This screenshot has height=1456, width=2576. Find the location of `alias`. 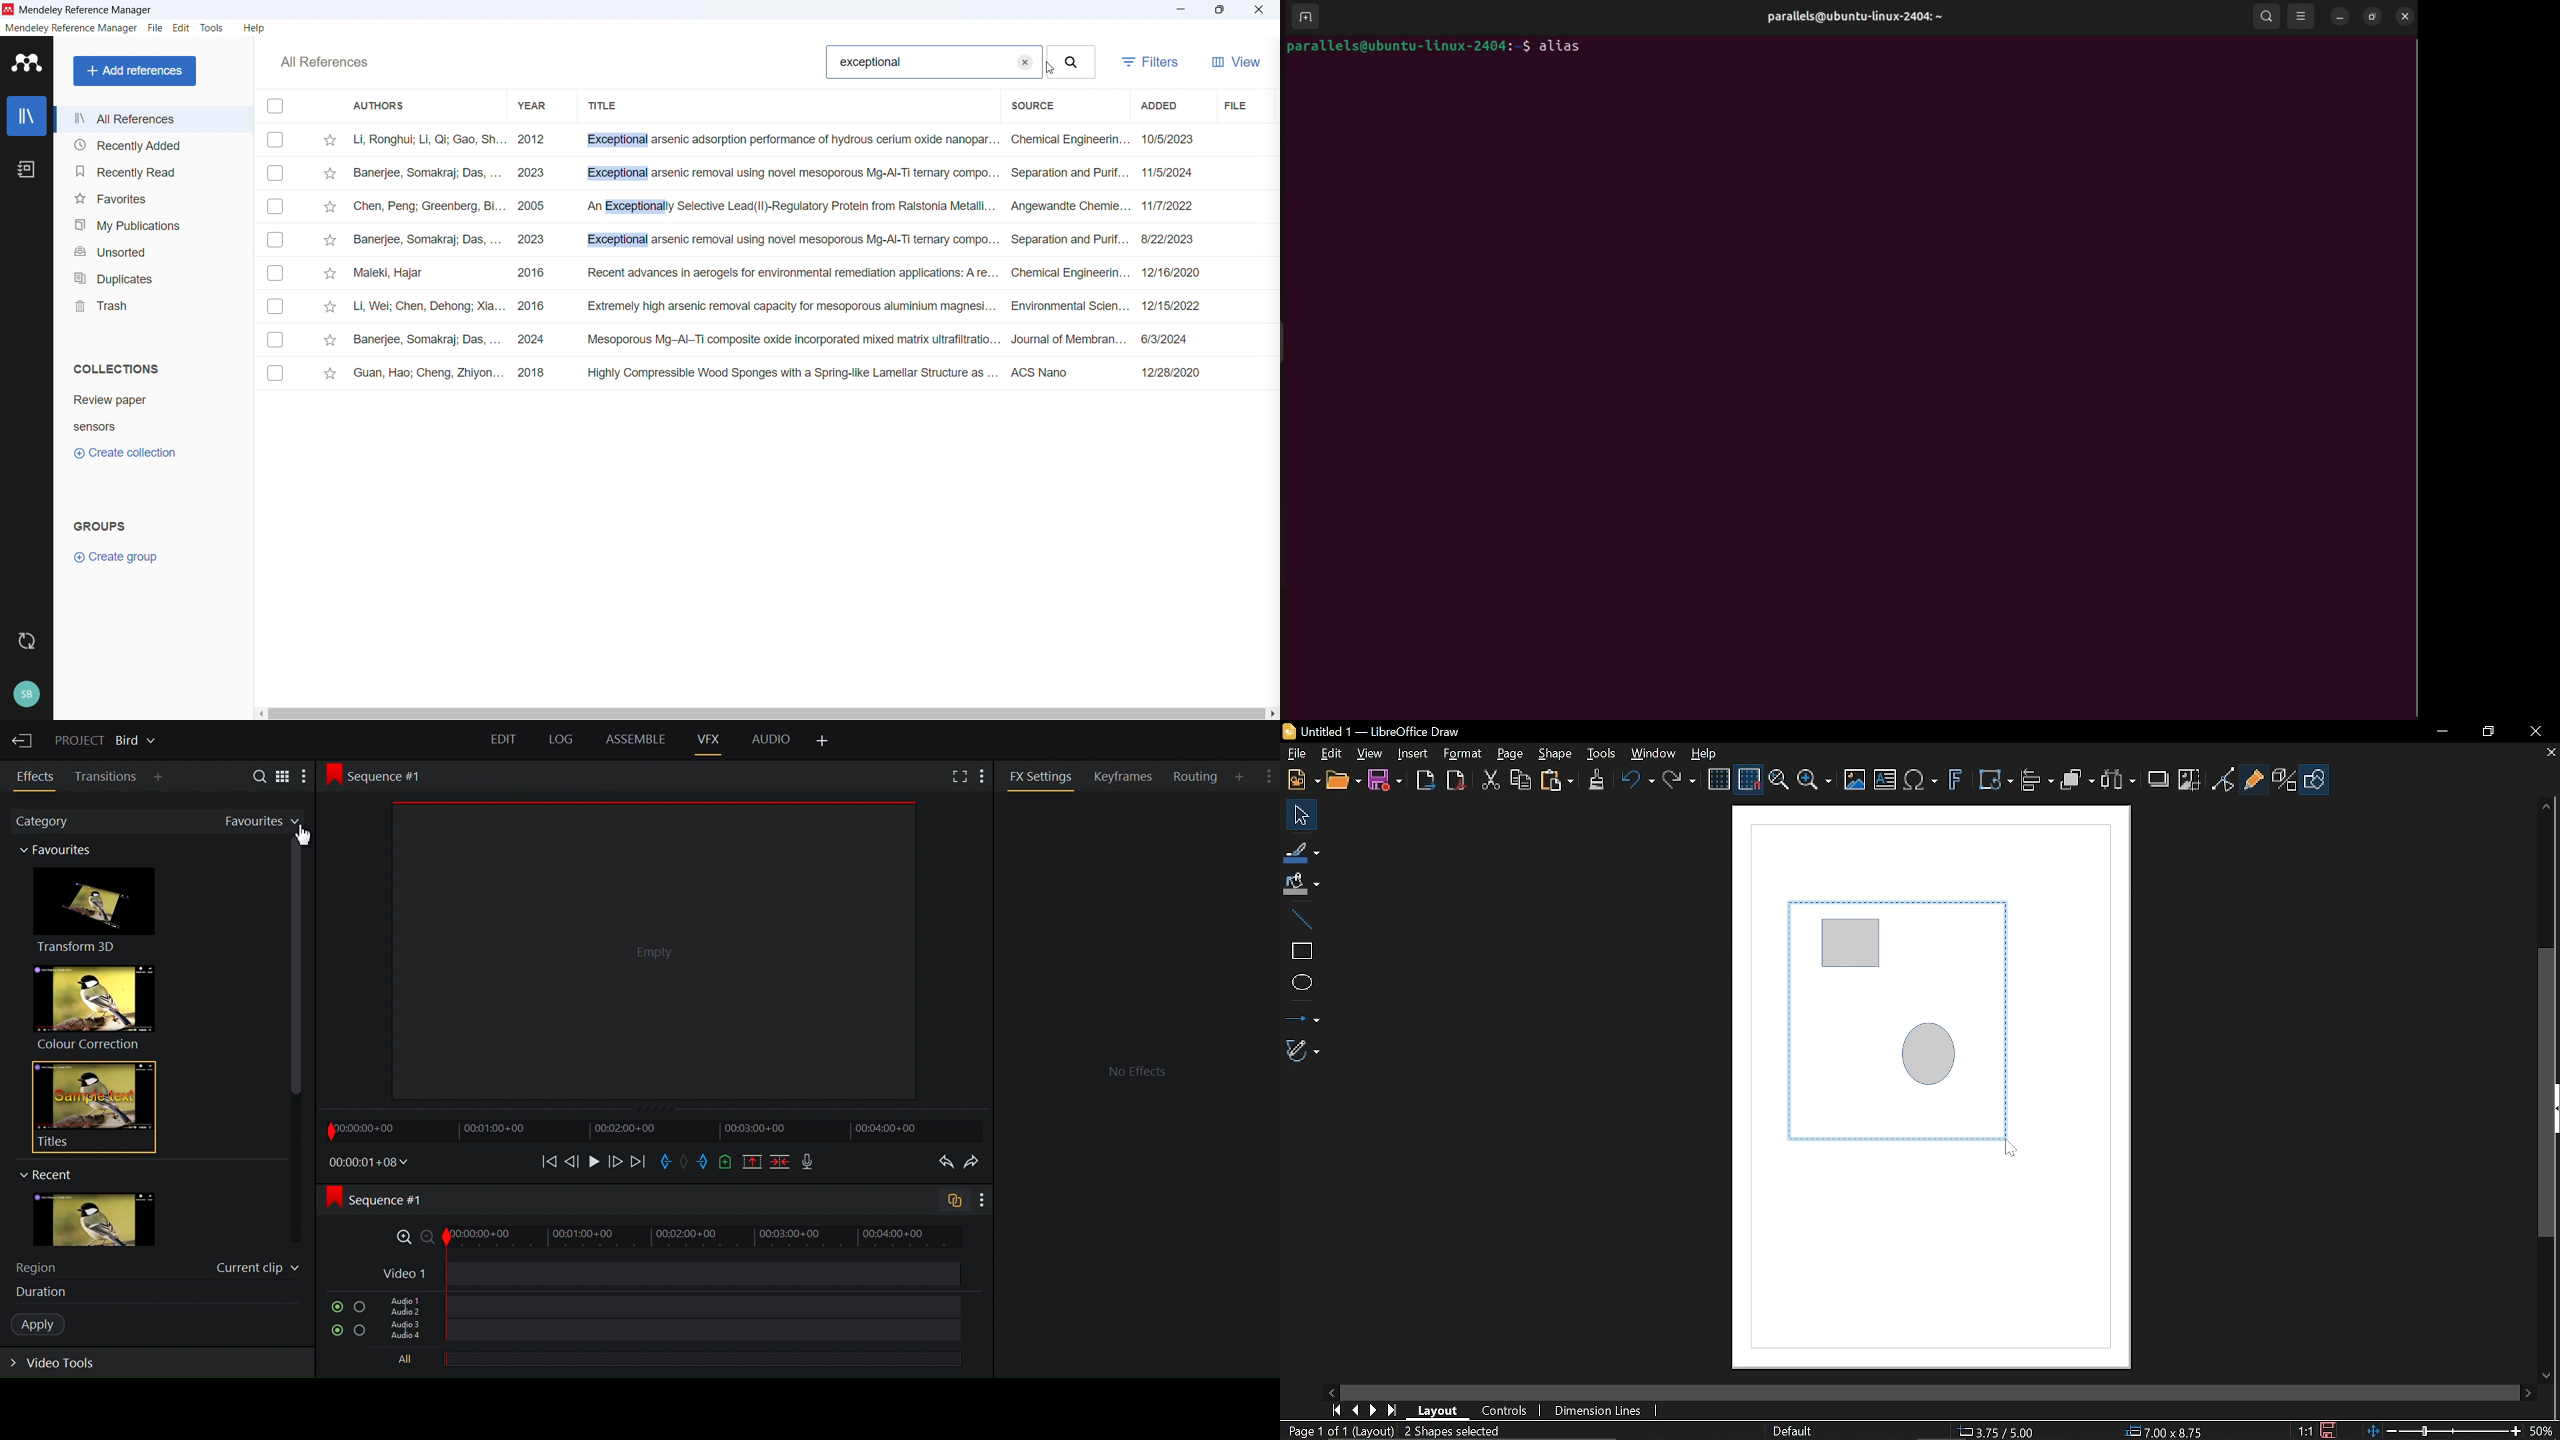

alias is located at coordinates (1561, 46).